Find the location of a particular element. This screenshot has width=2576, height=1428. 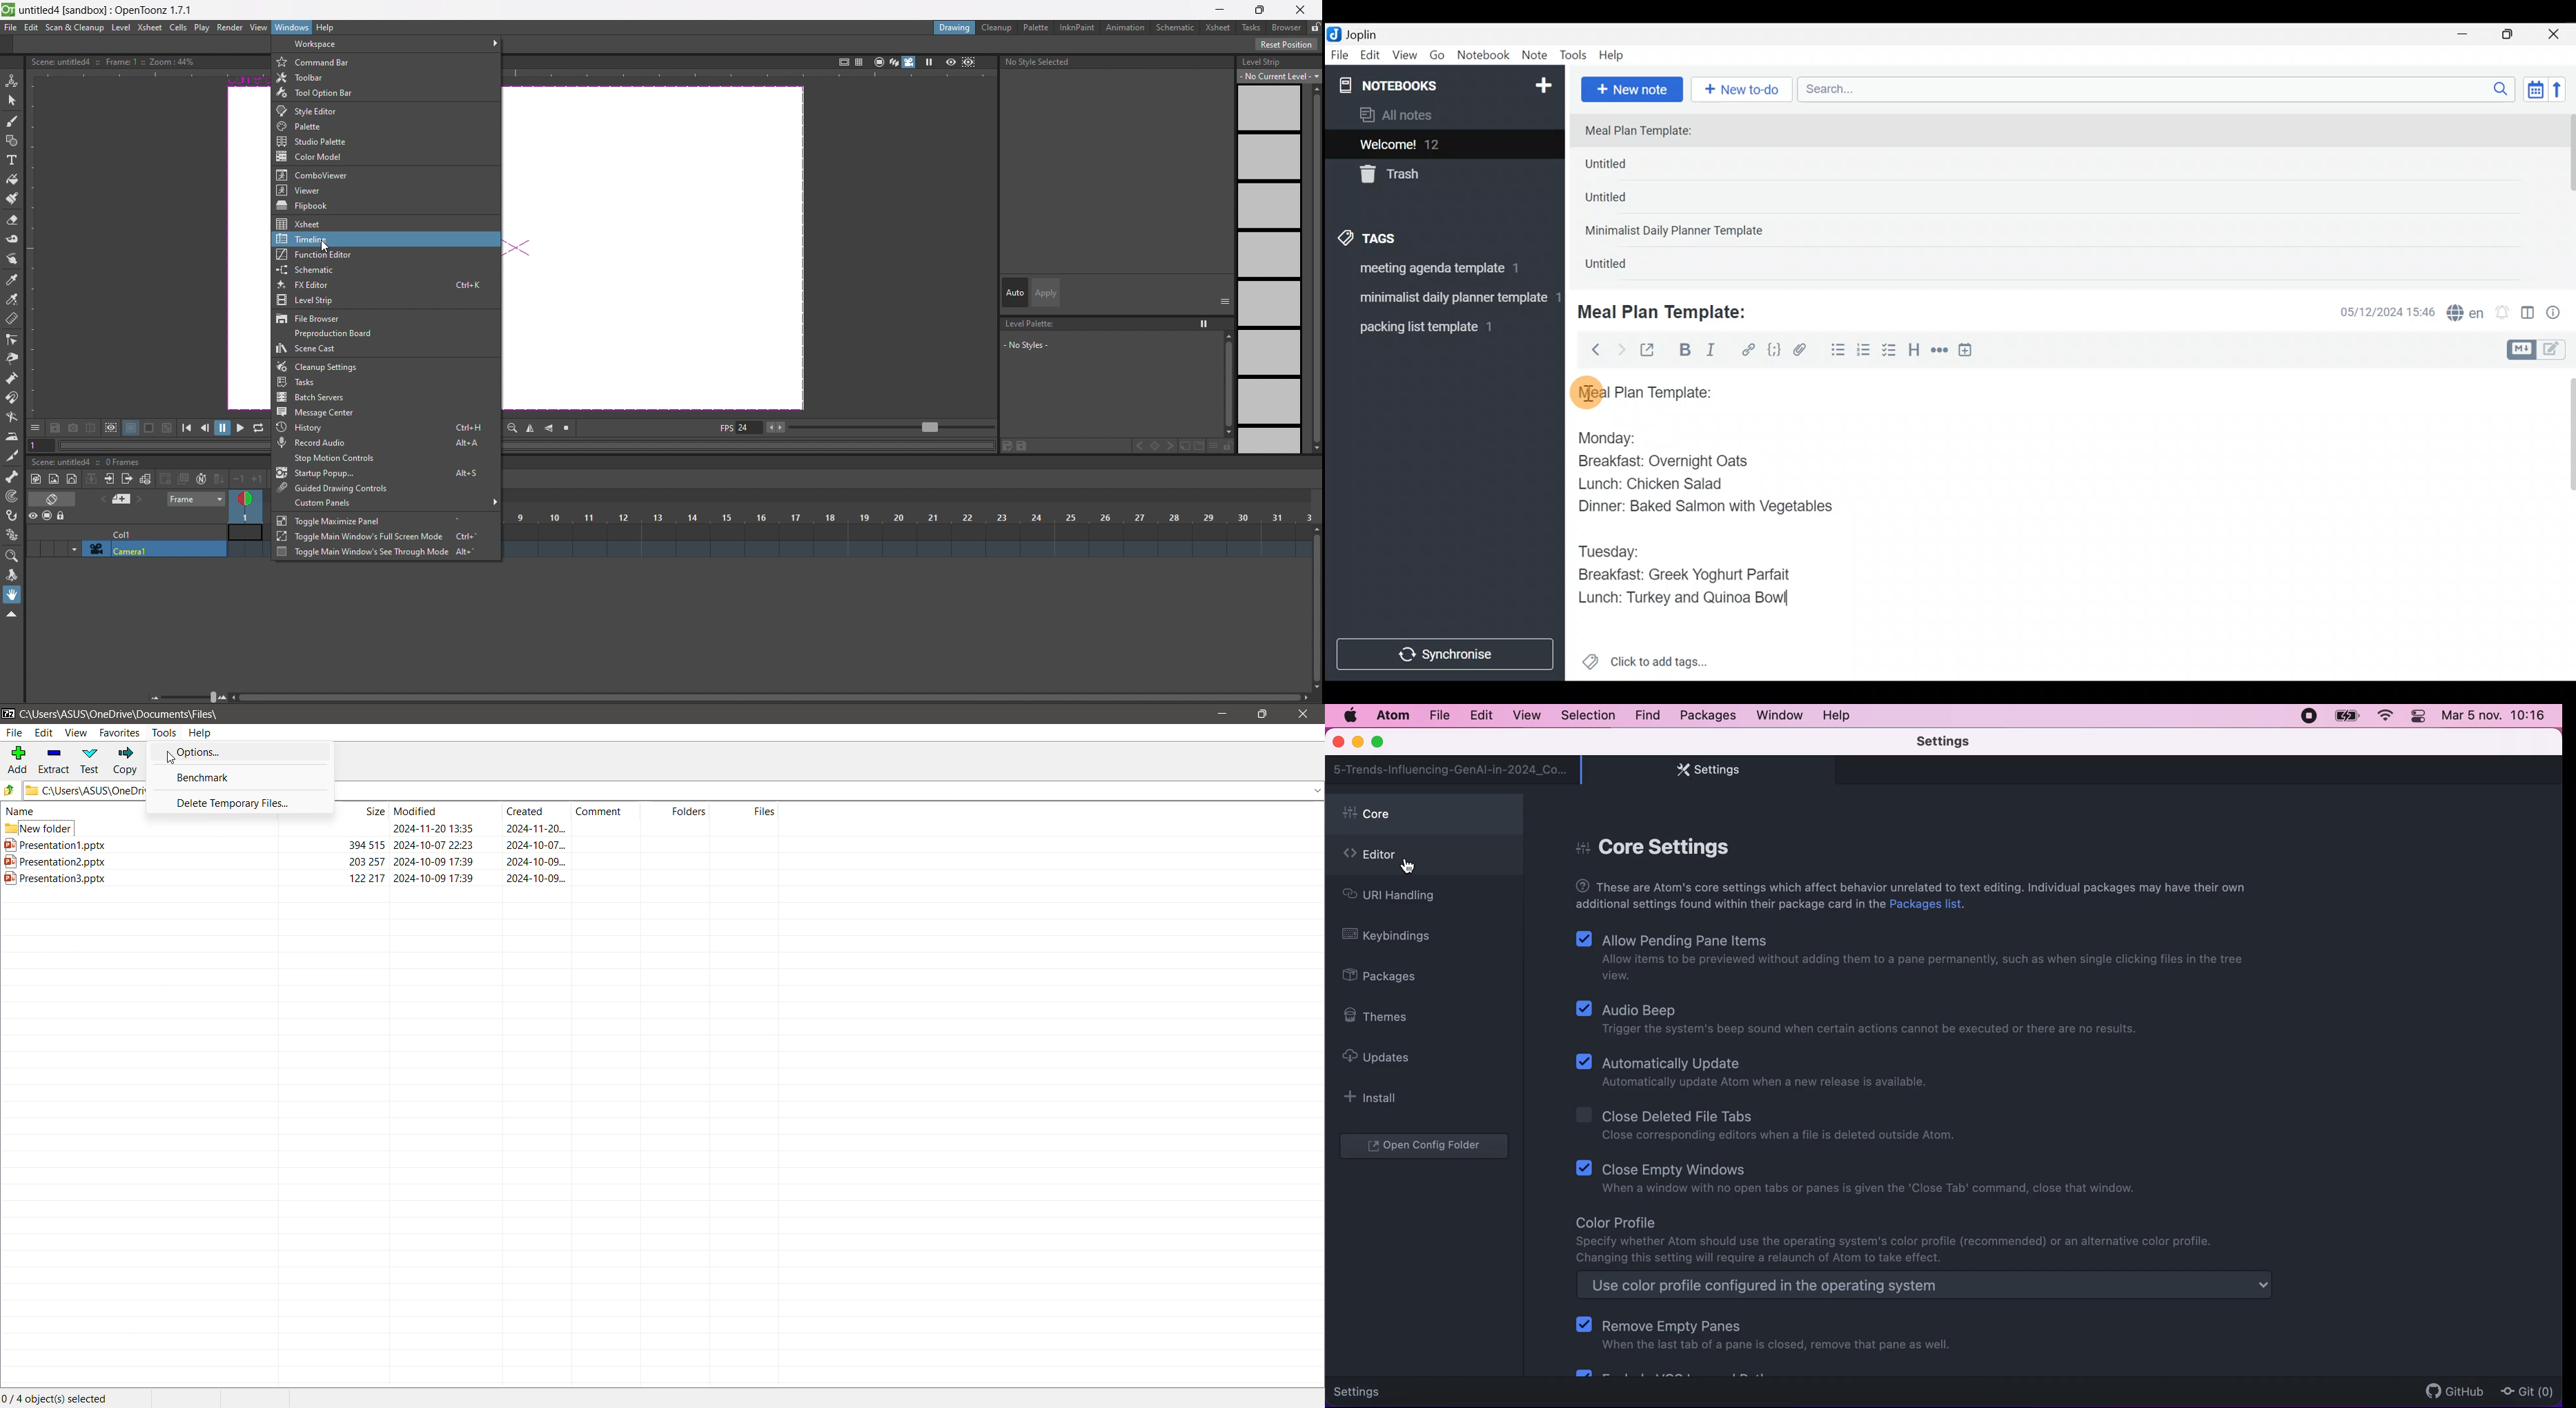

Toggle editor layout is located at coordinates (2529, 314).